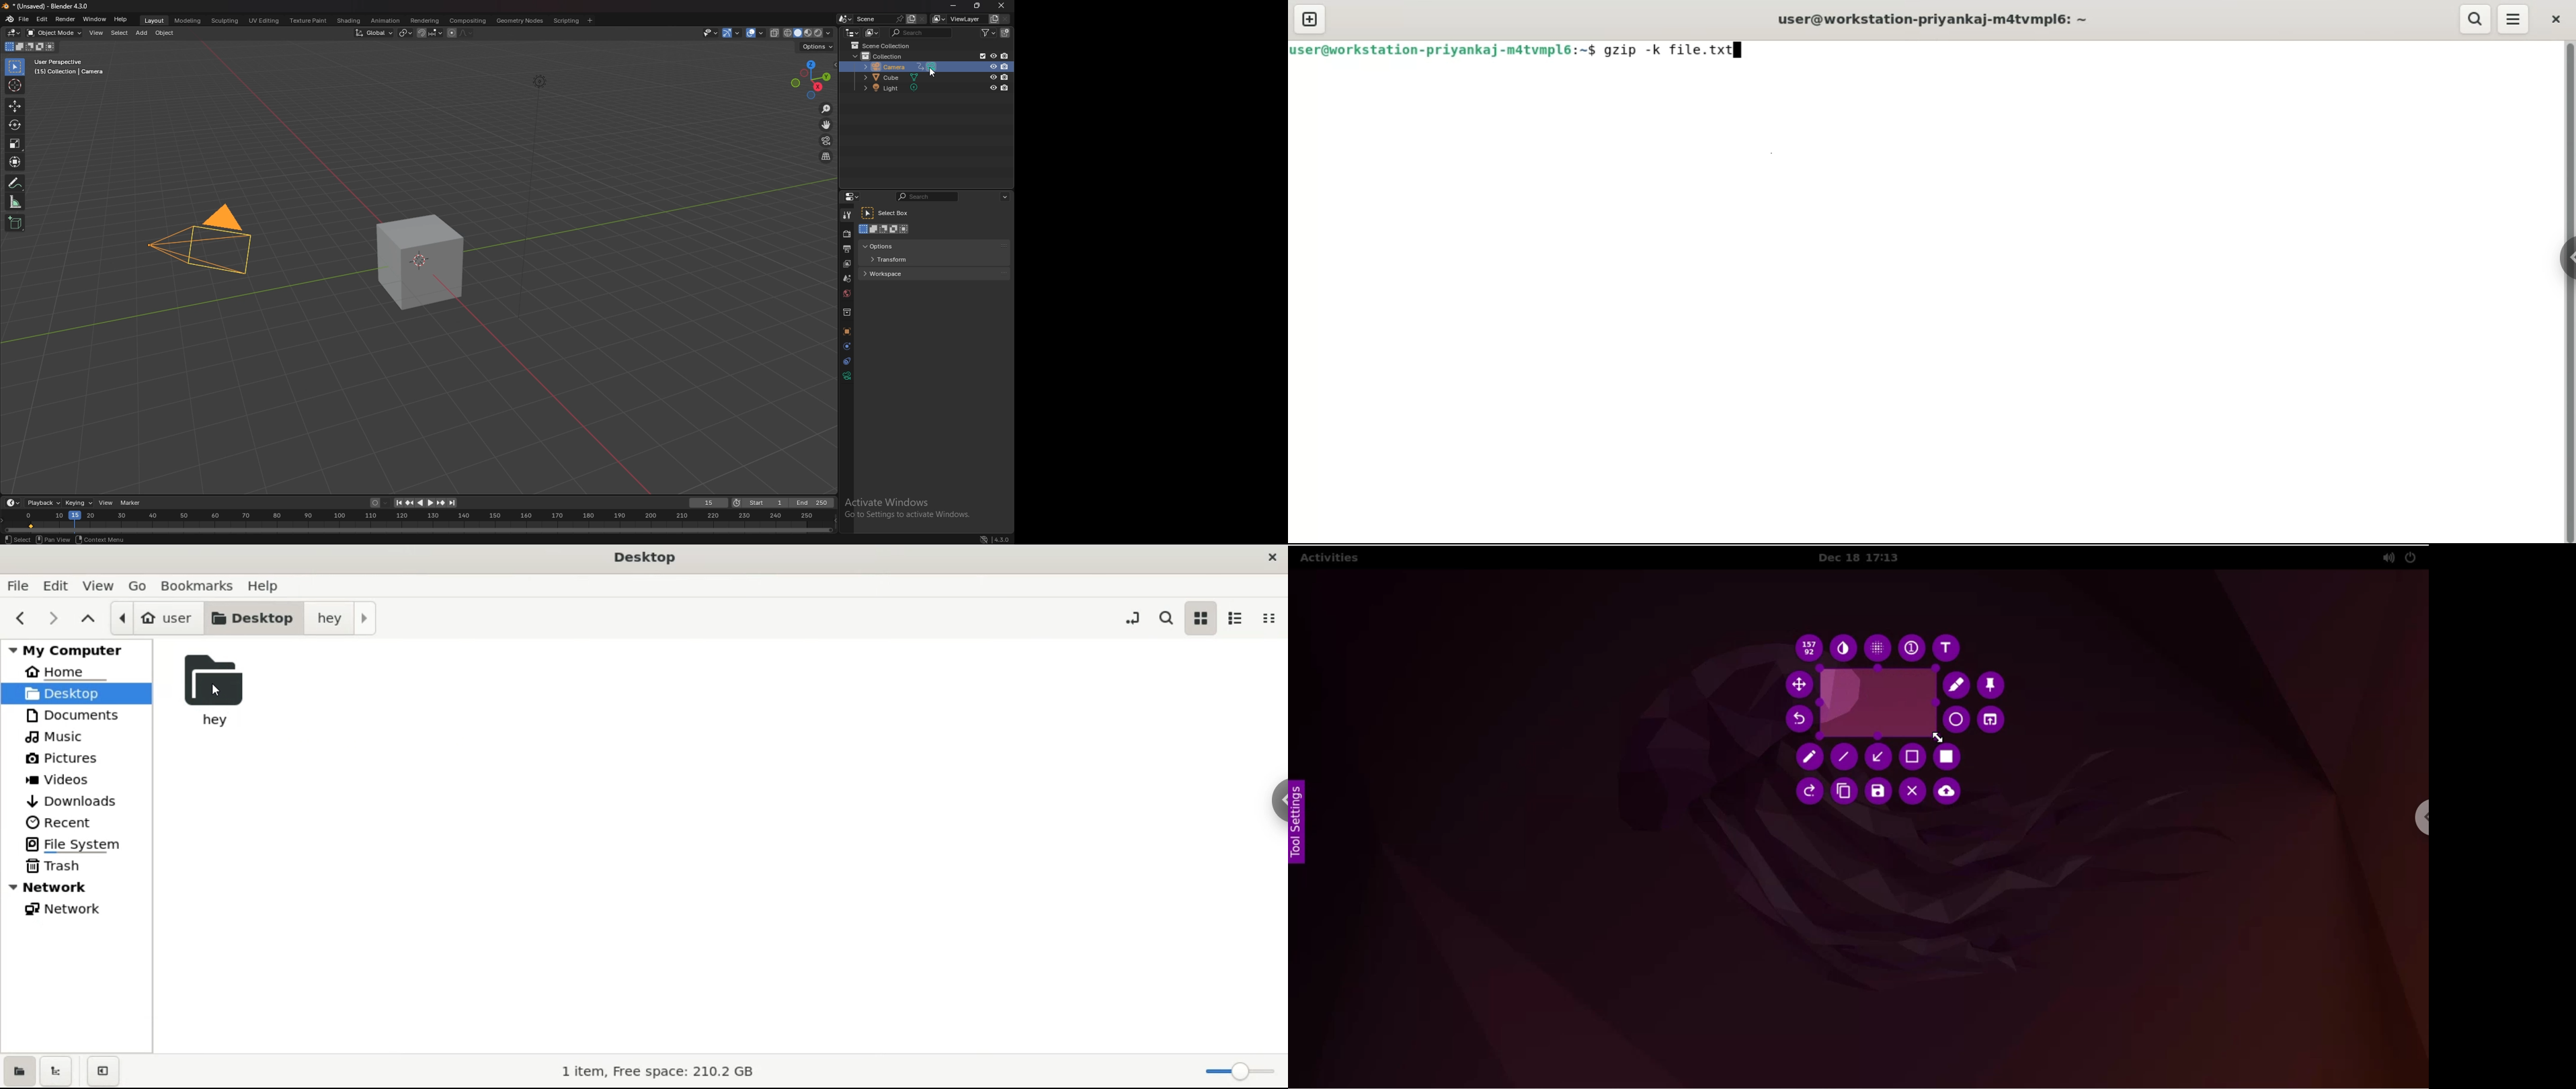  Describe the element at coordinates (43, 503) in the screenshot. I see `playback` at that location.